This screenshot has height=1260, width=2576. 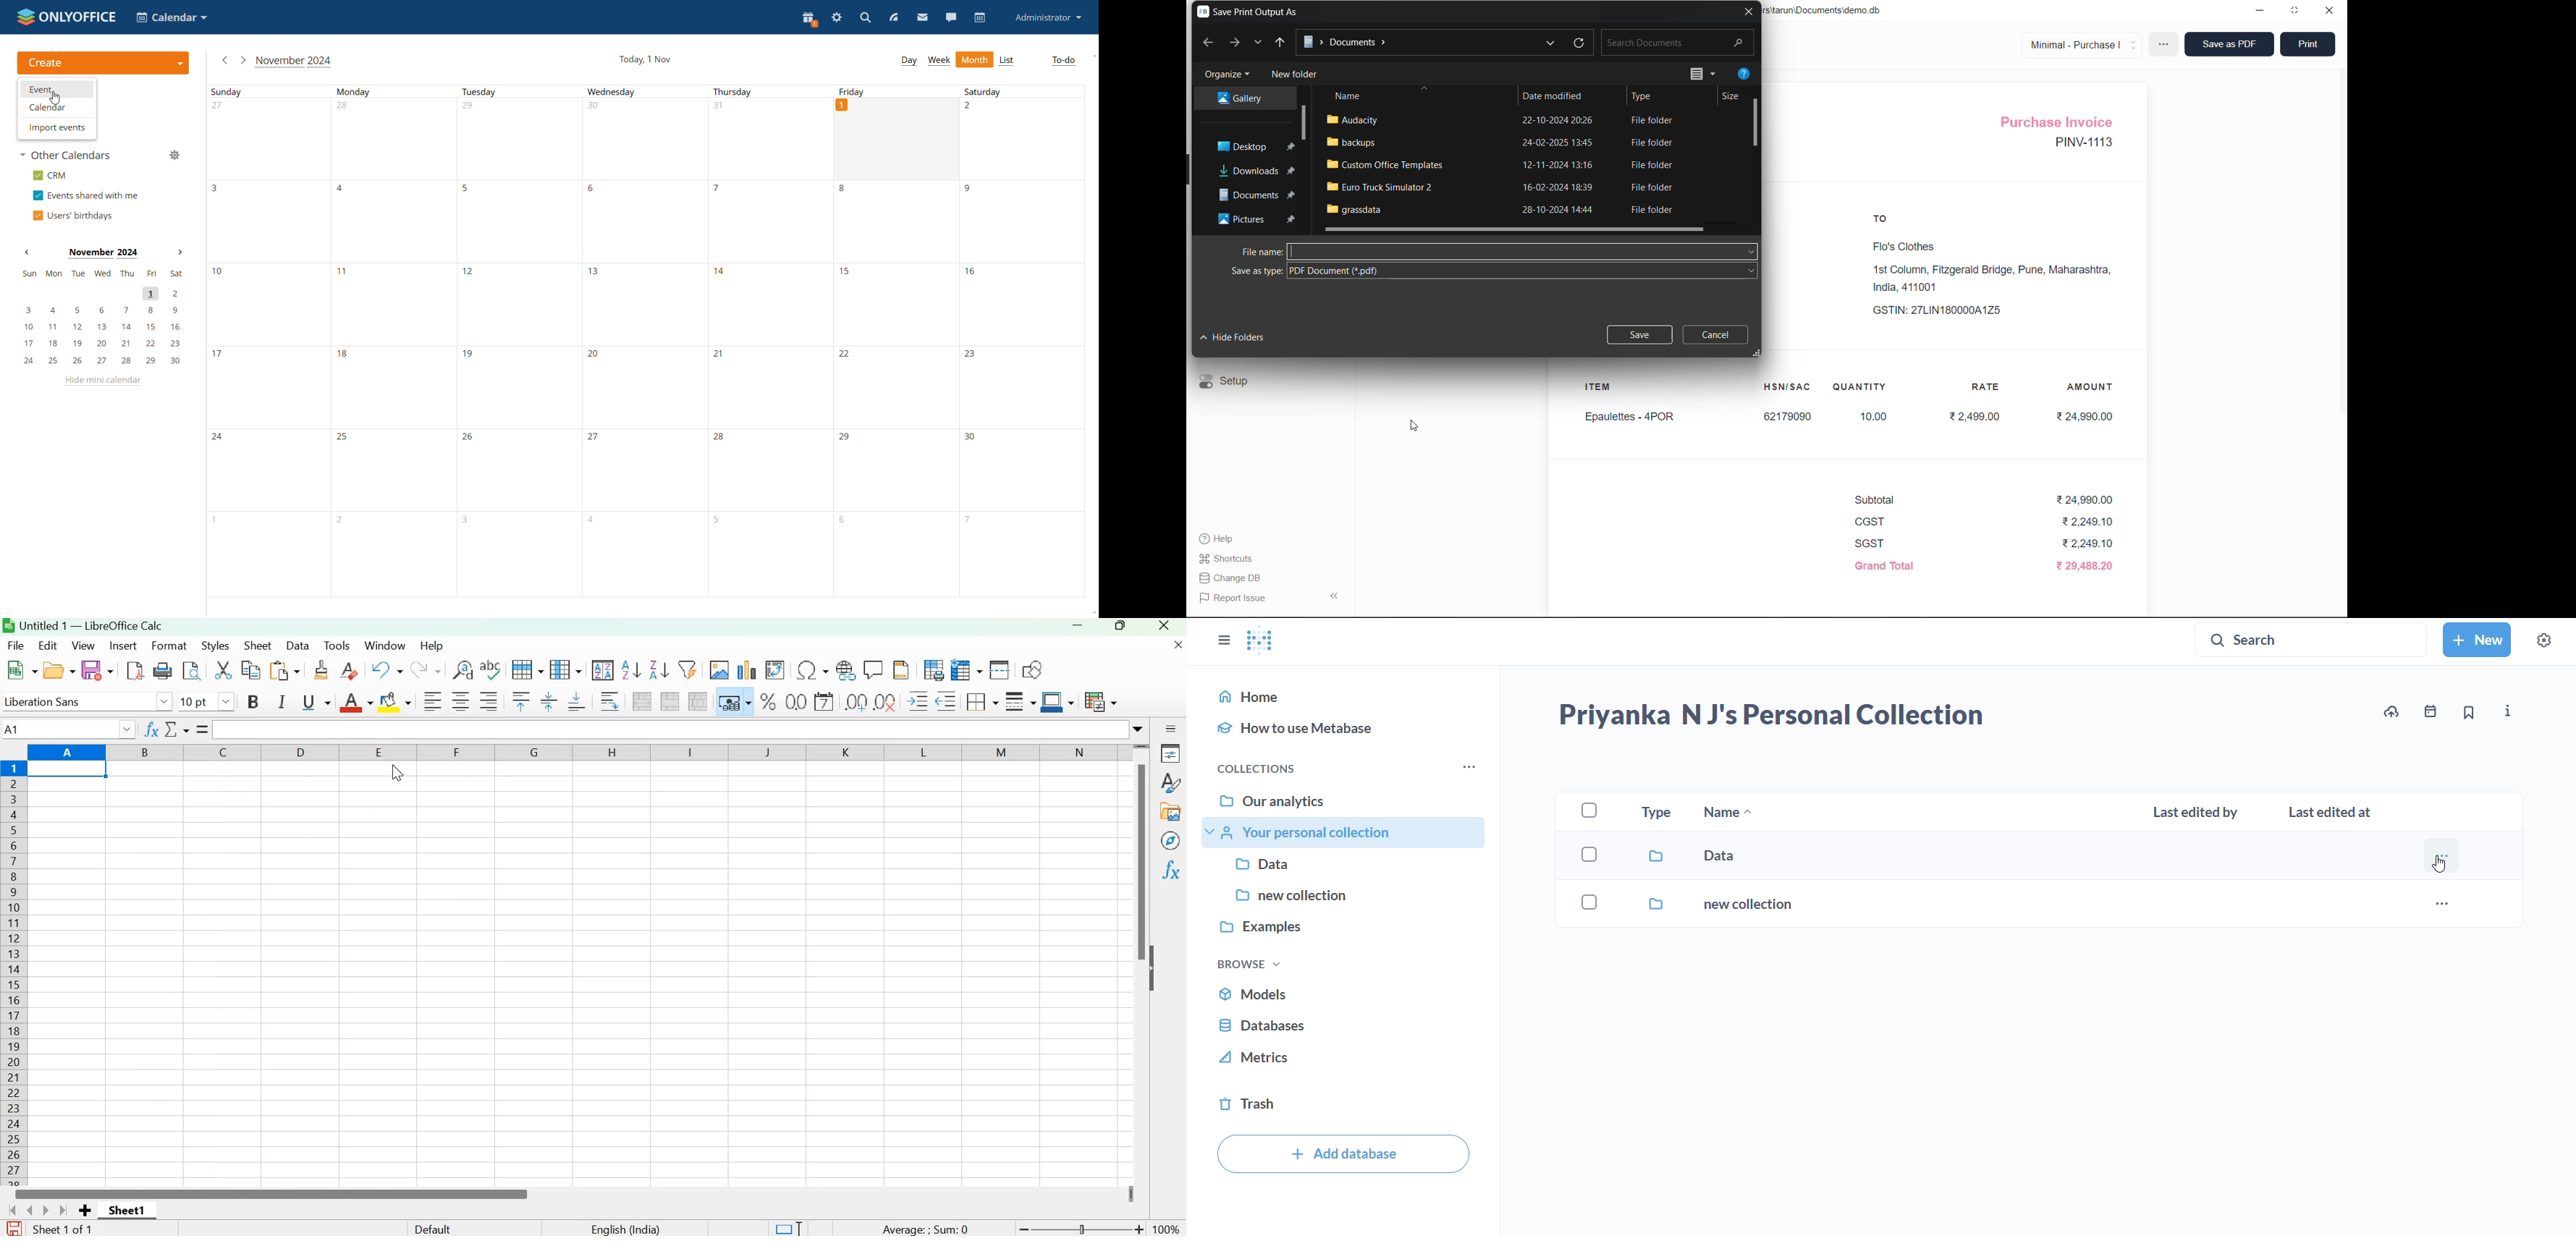 What do you see at coordinates (1988, 565) in the screenshot?
I see `Grand Total ₹ 29,488.20` at bounding box center [1988, 565].